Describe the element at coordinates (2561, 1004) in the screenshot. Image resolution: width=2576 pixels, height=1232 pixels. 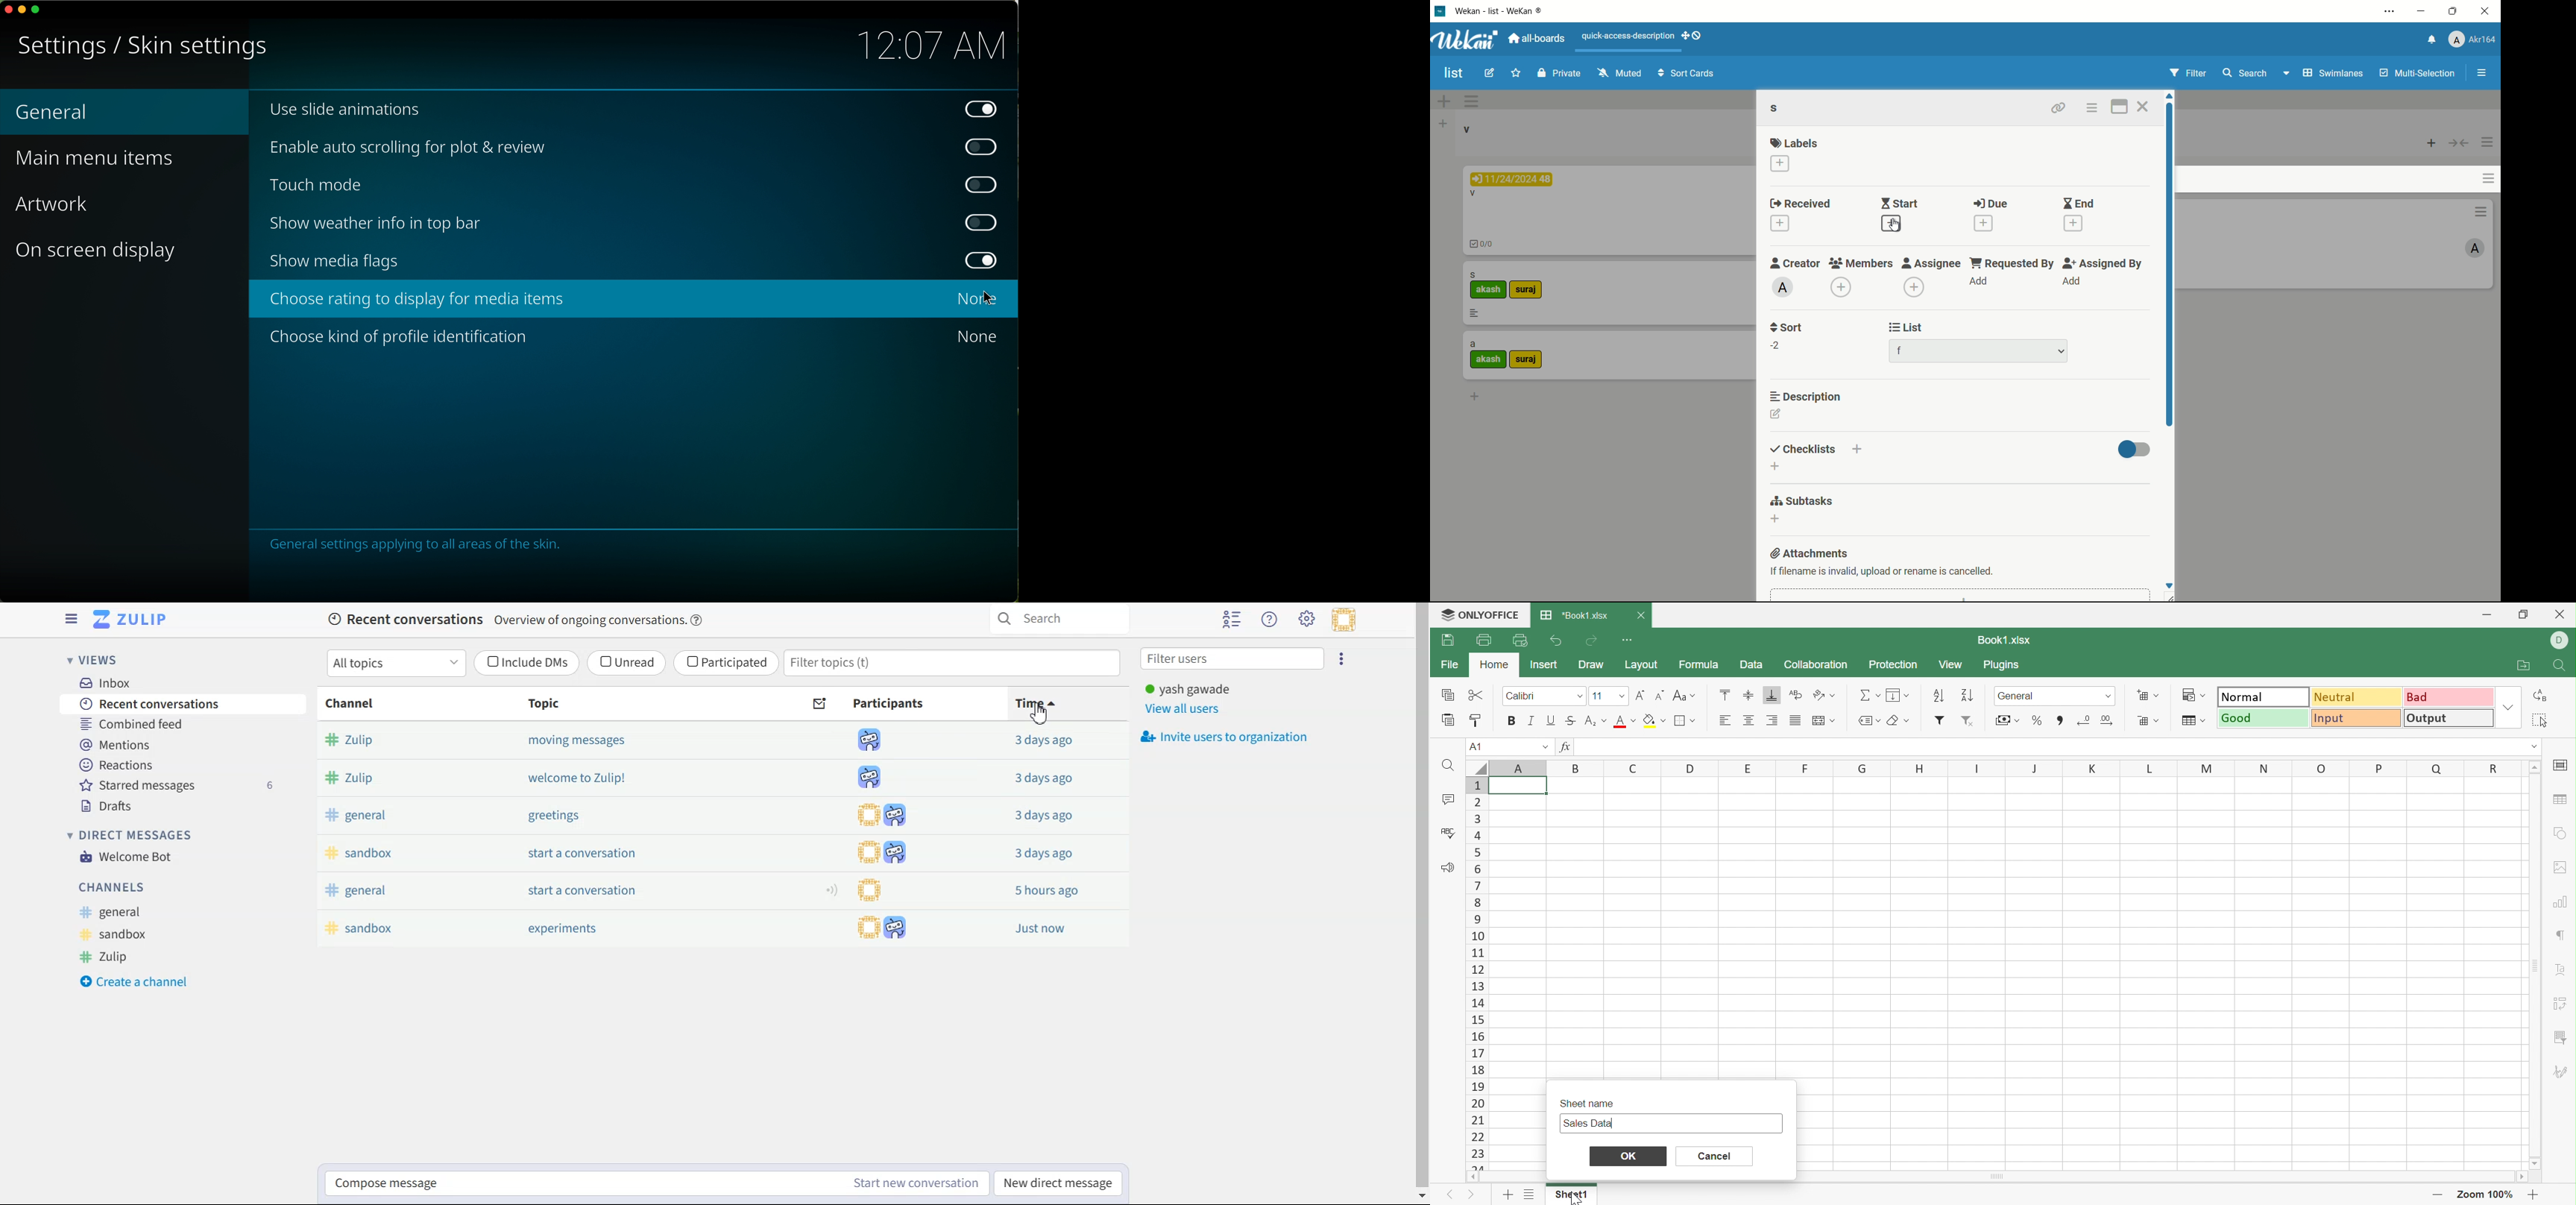
I see `Pivot Table settings` at that location.